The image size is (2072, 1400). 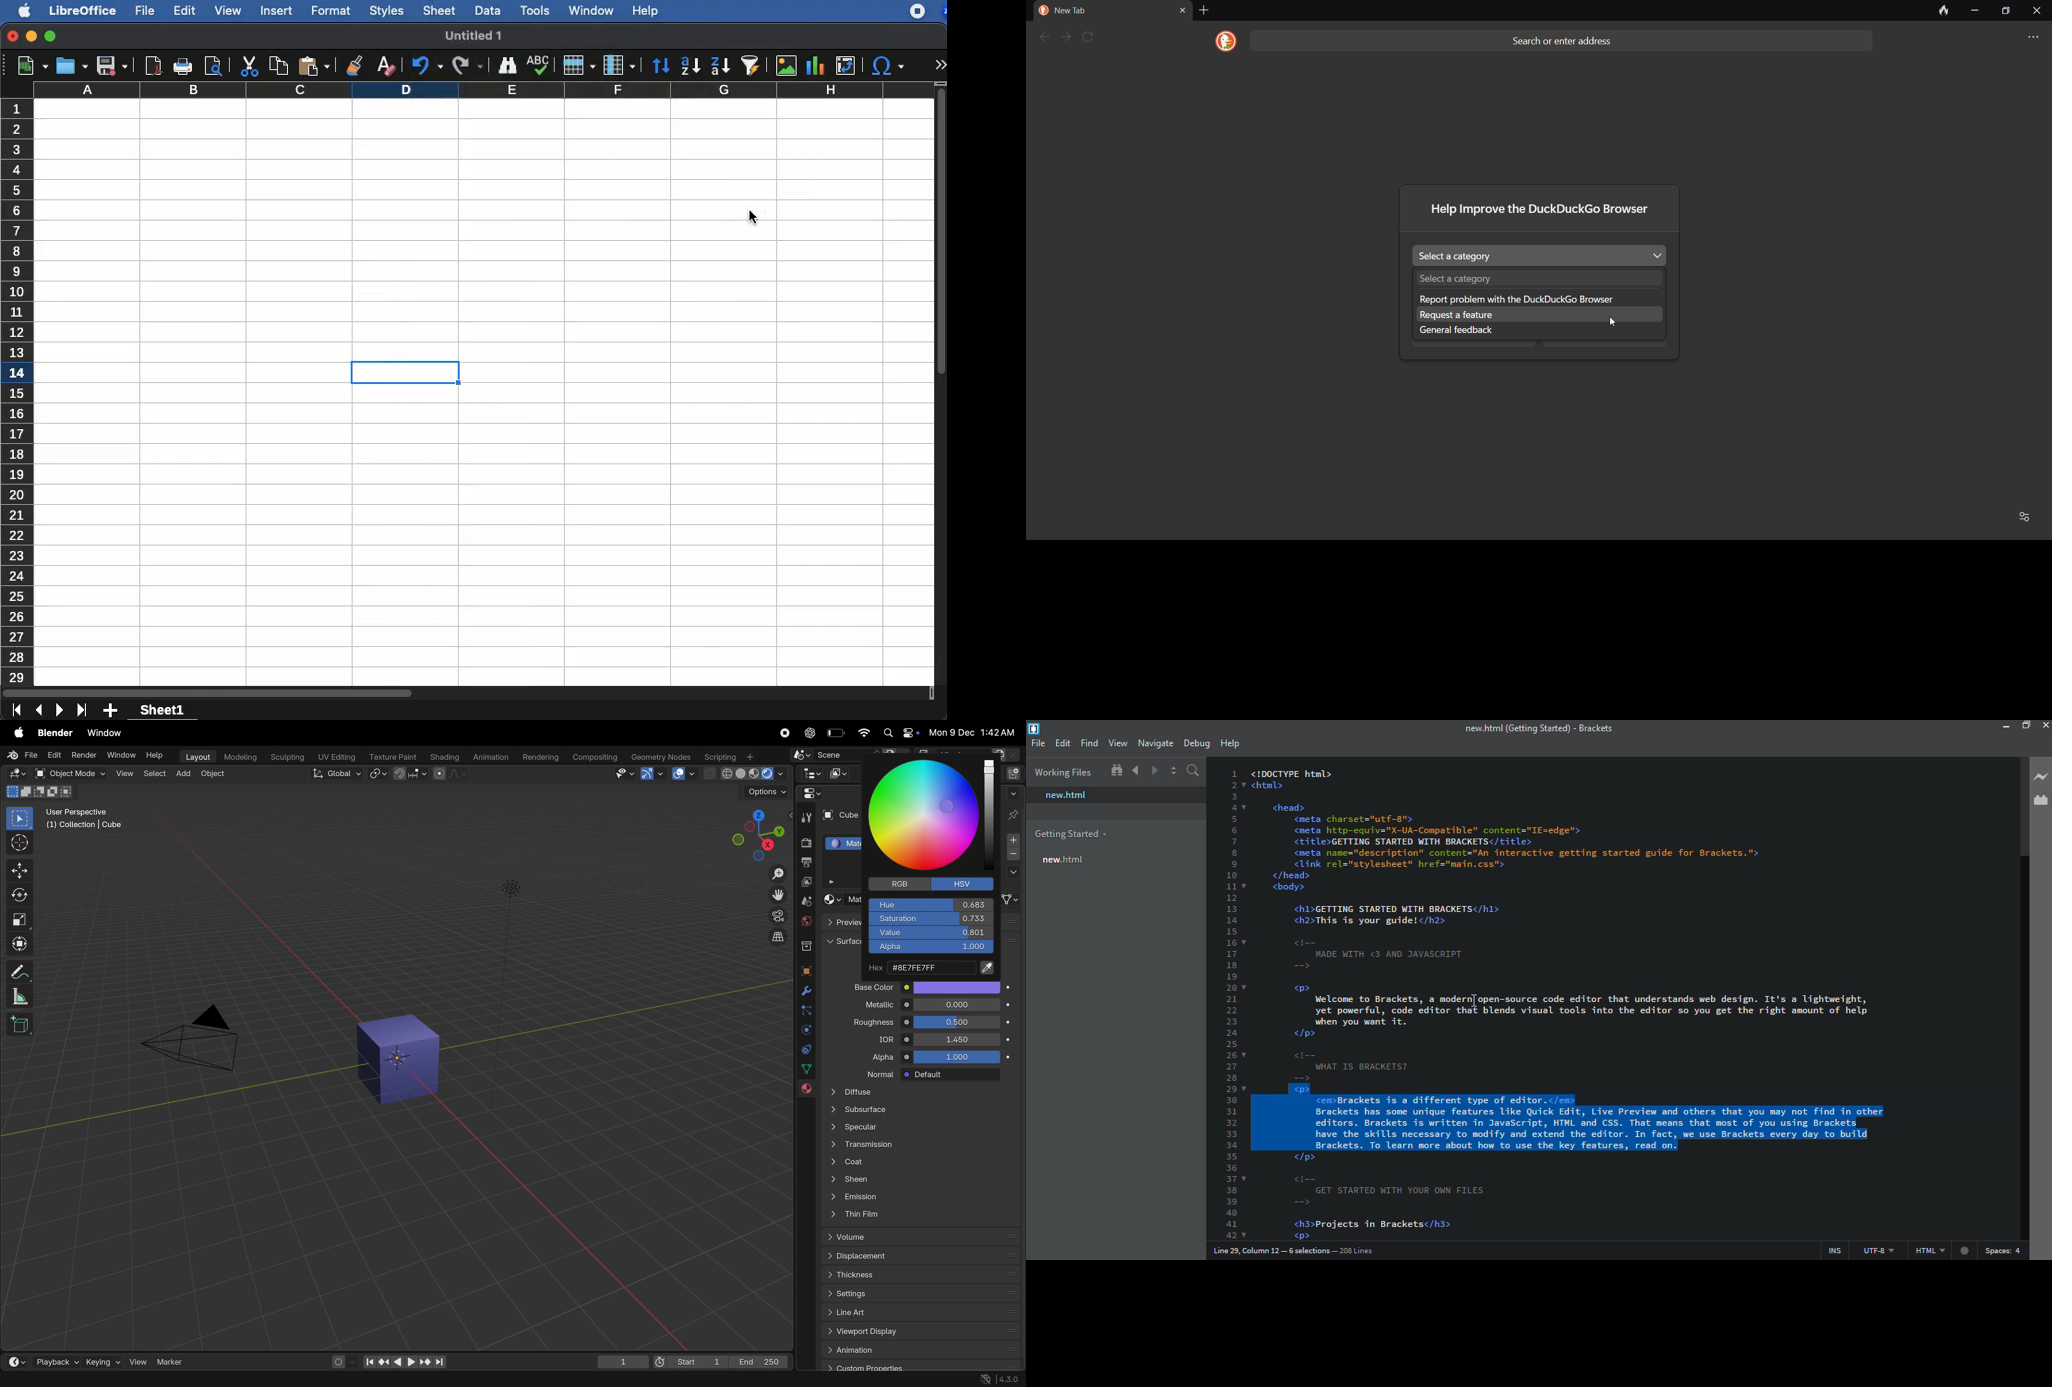 What do you see at coordinates (590, 12) in the screenshot?
I see `window` at bounding box center [590, 12].